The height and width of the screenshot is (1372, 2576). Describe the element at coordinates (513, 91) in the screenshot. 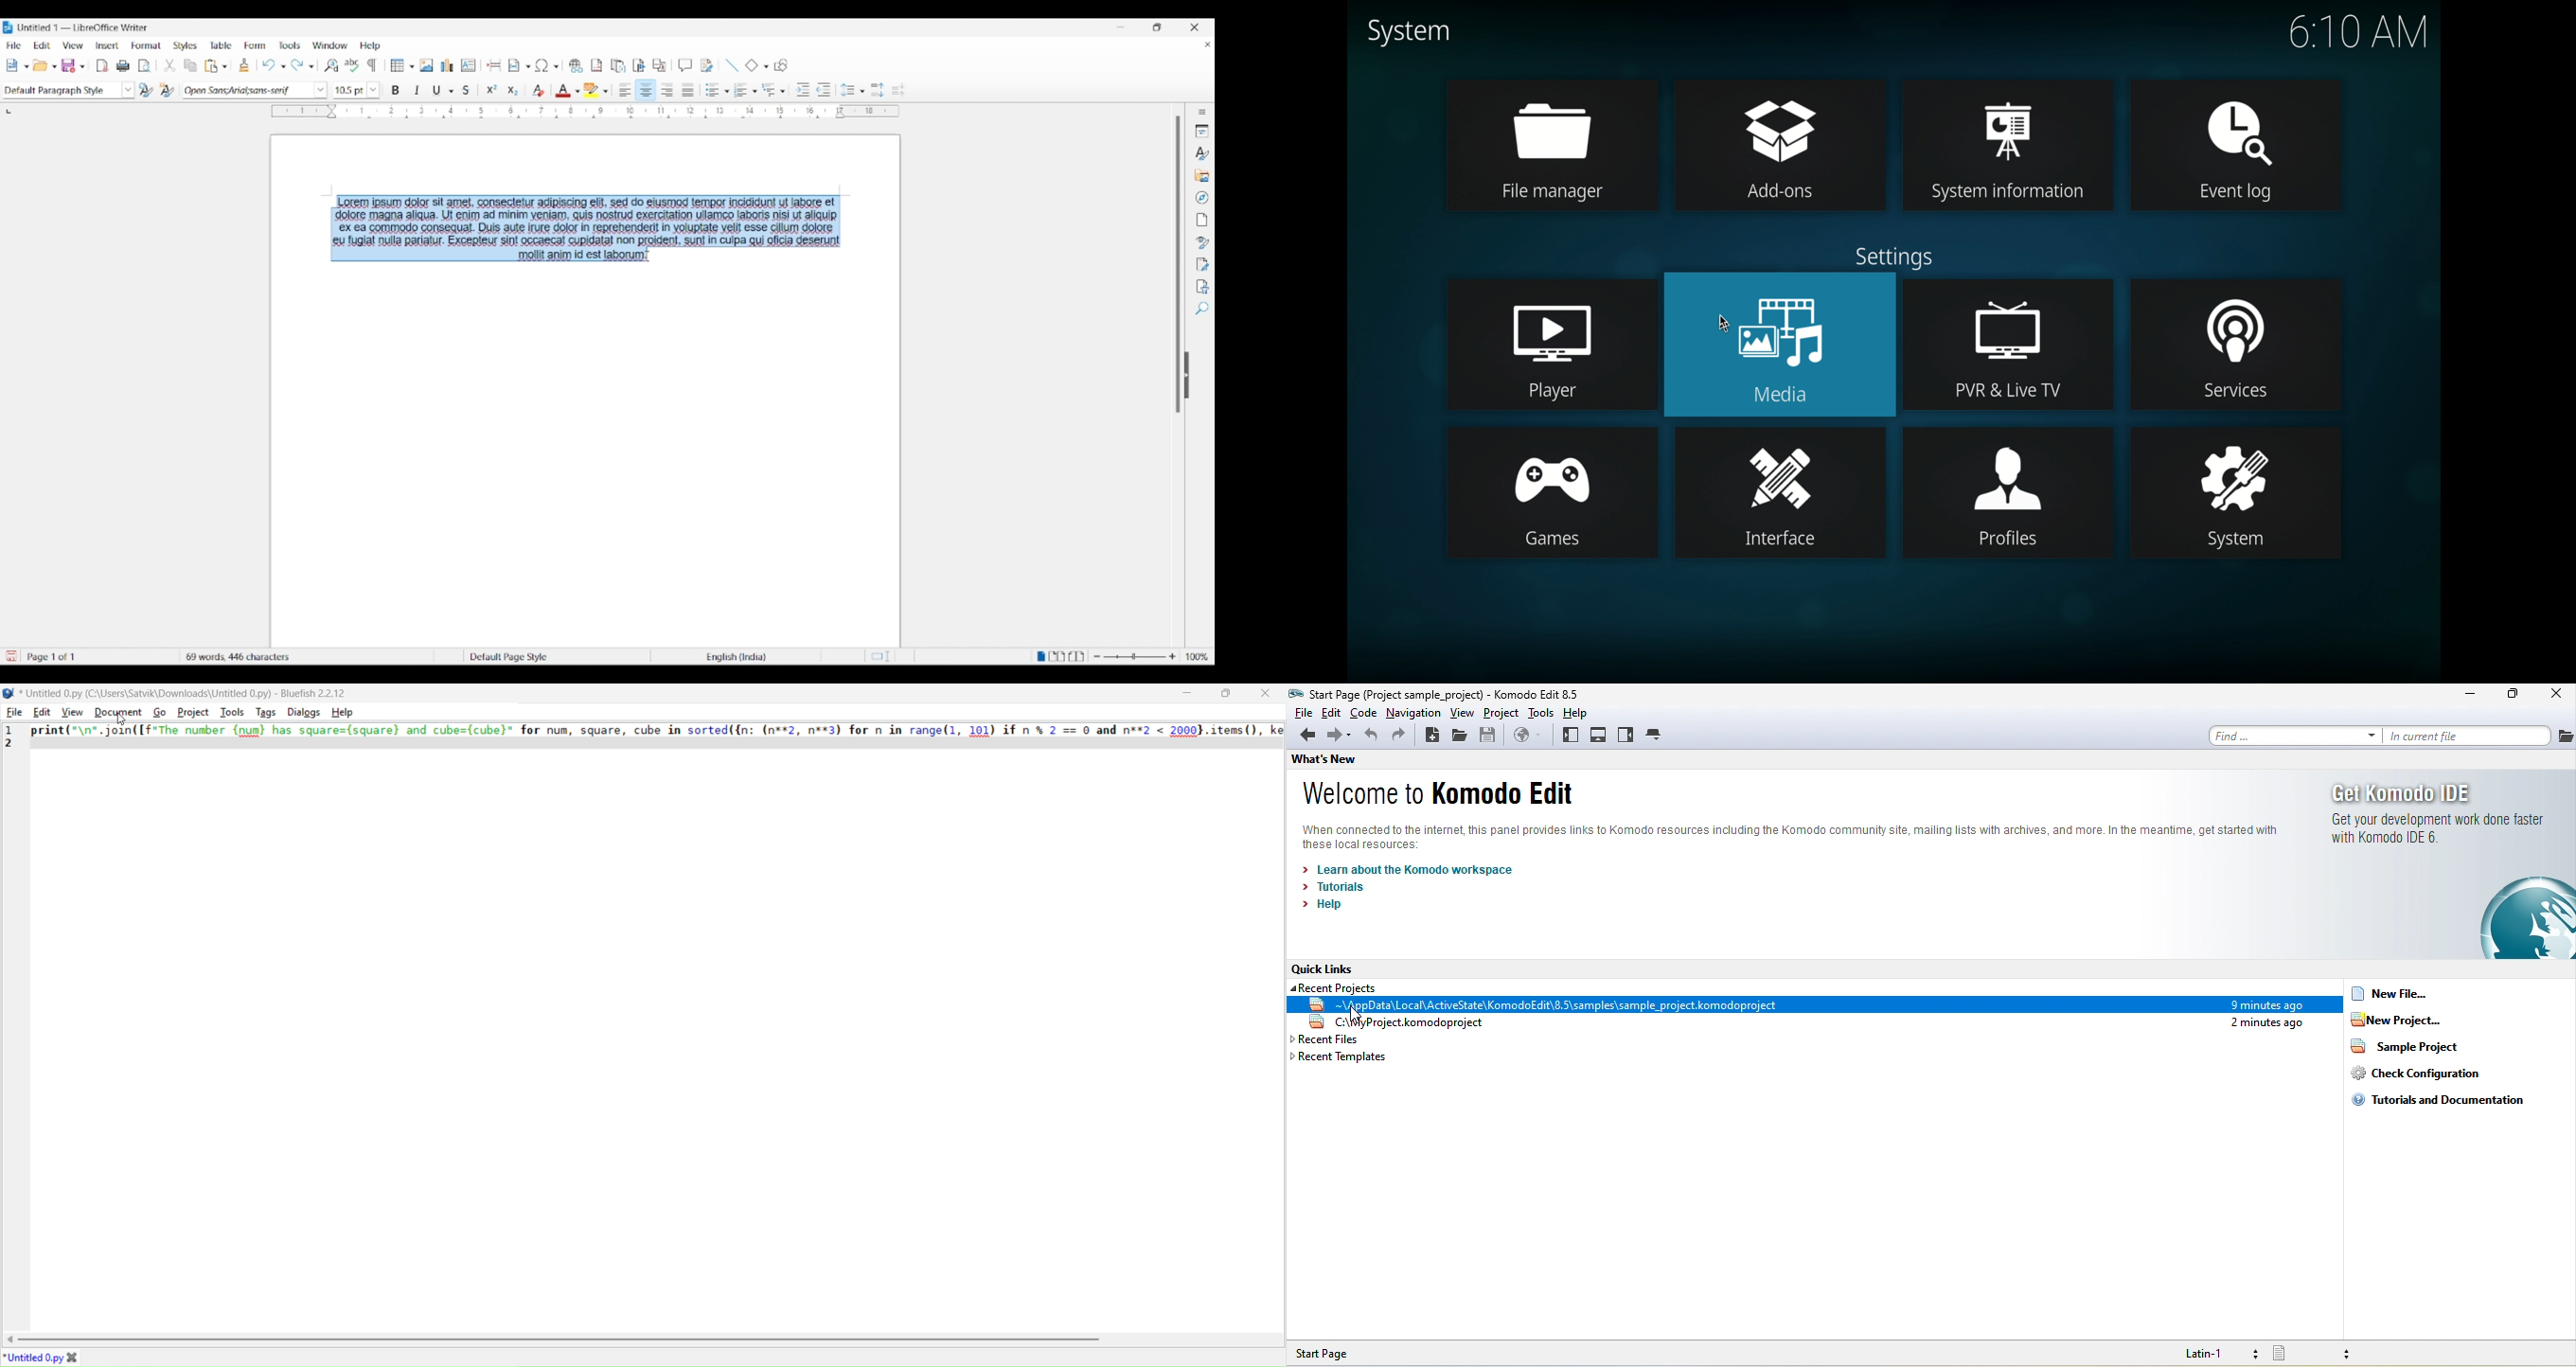

I see `Subscript` at that location.